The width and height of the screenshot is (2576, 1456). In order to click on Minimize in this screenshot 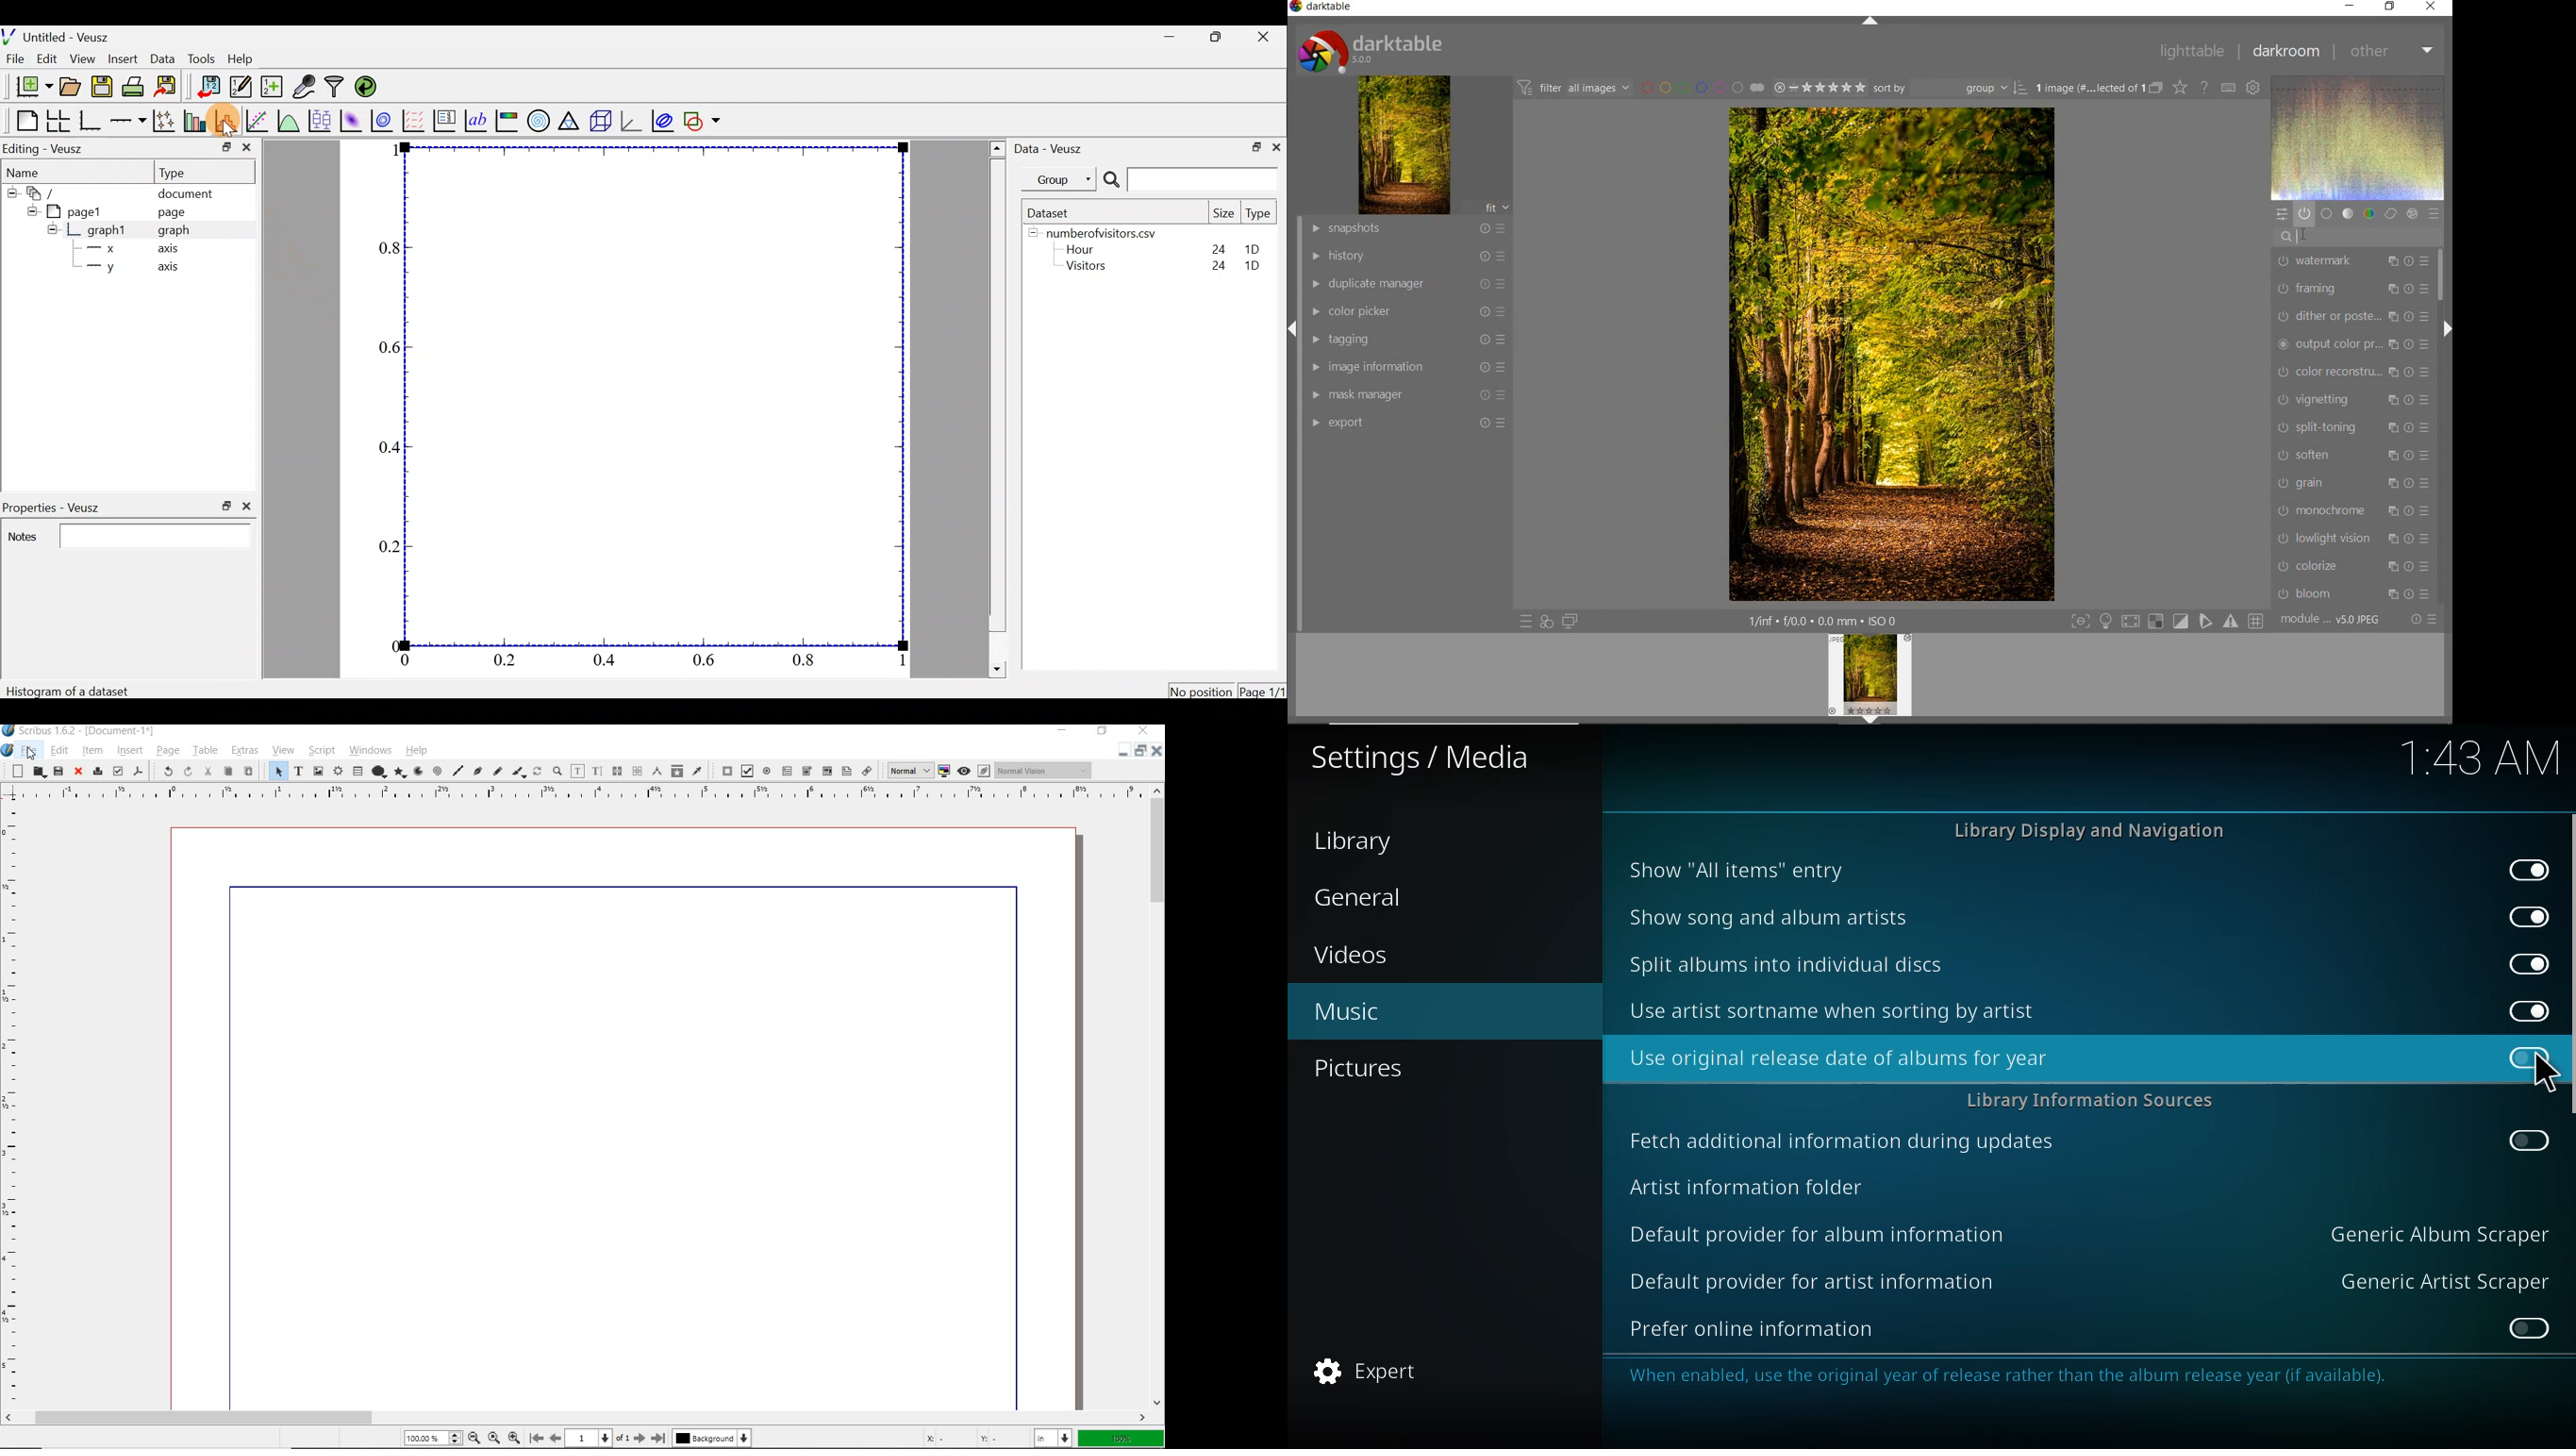, I will do `click(1141, 750)`.